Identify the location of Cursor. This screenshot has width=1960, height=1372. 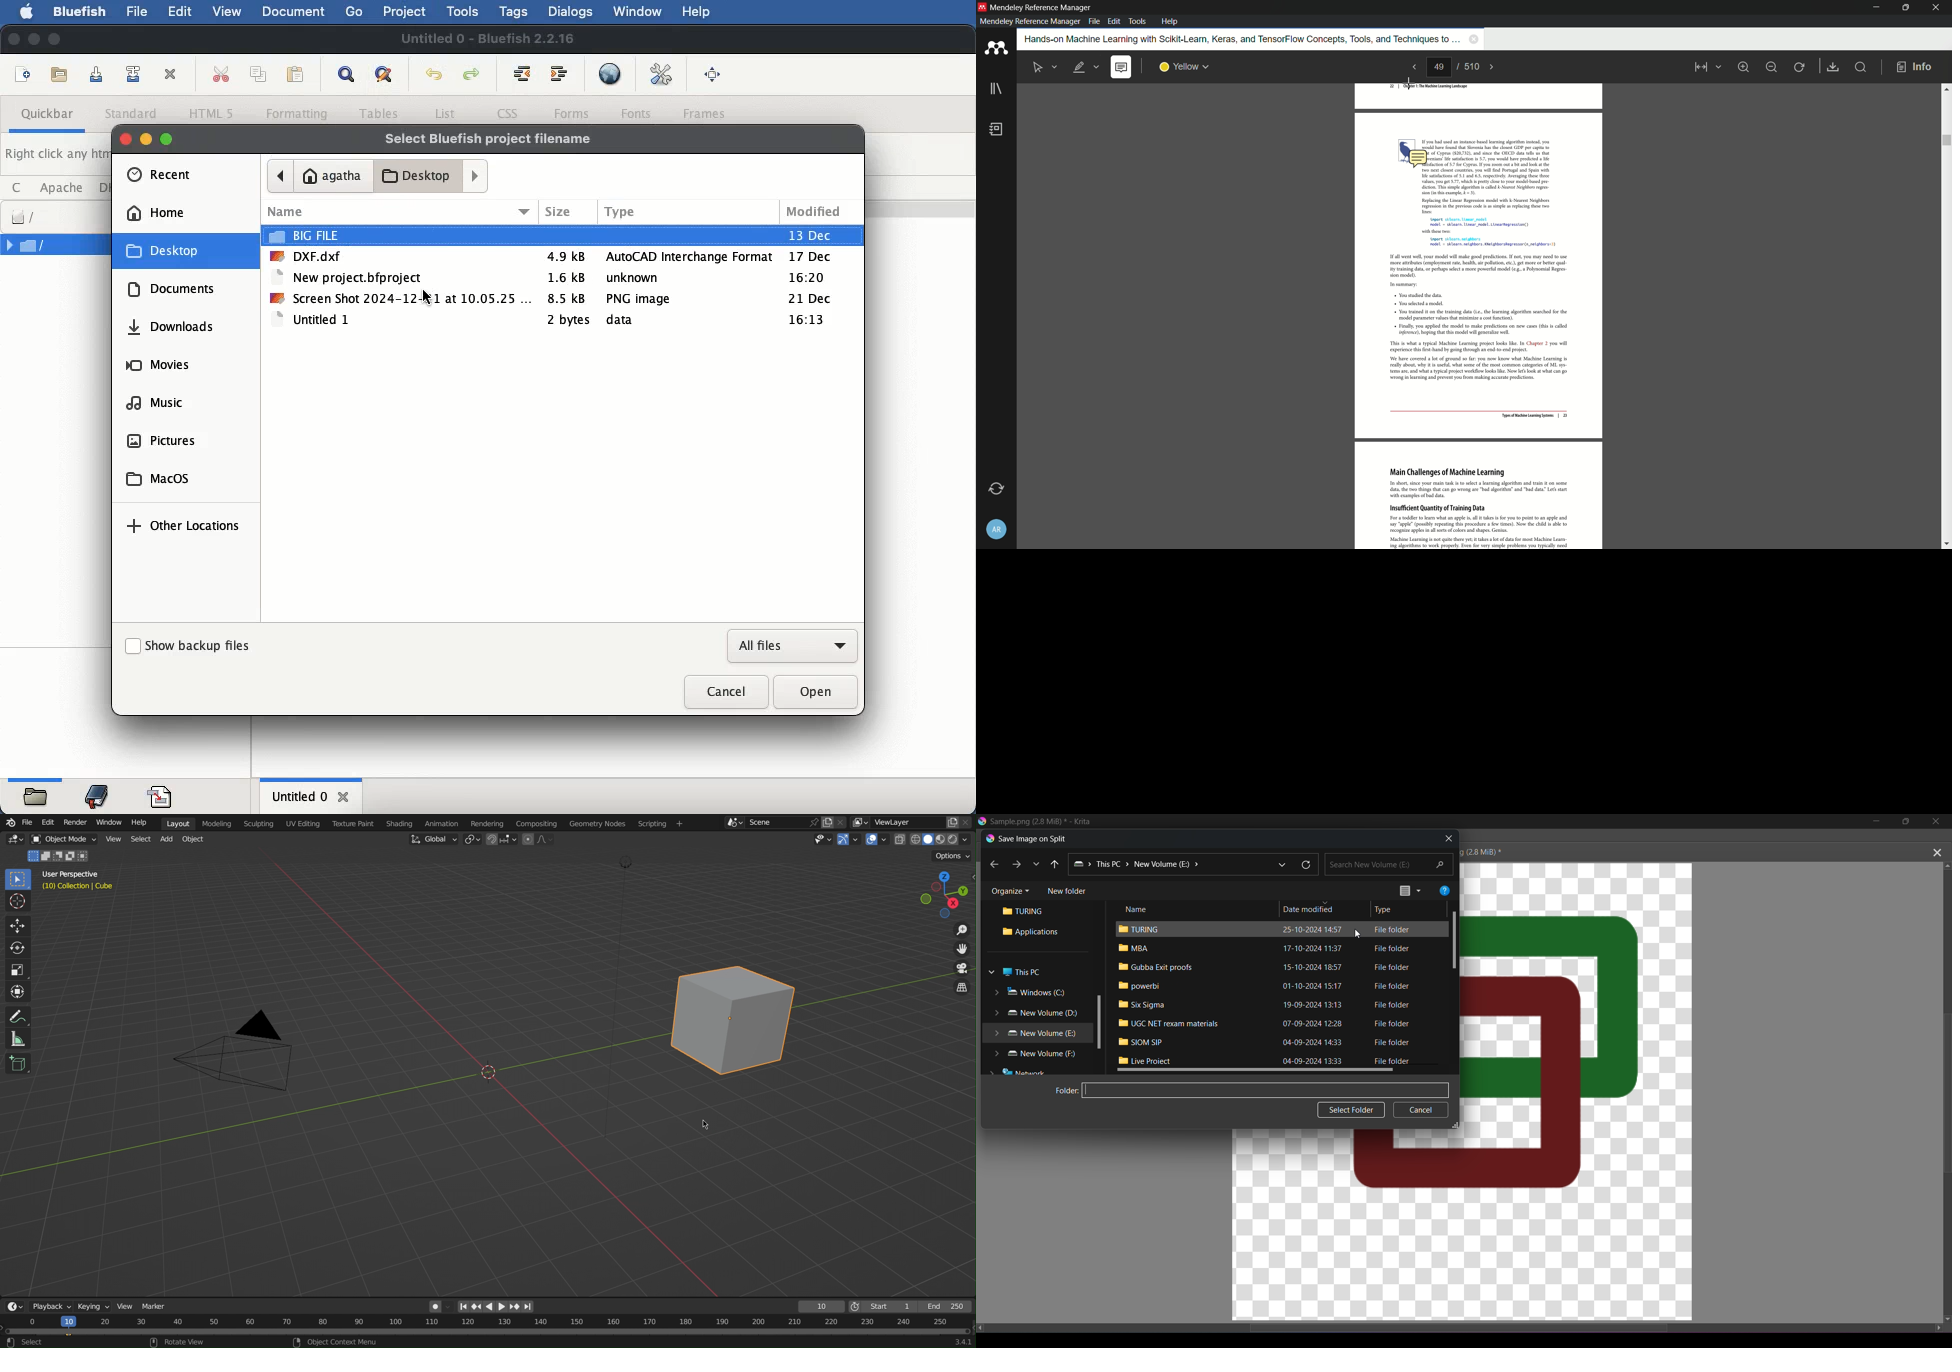
(1358, 933).